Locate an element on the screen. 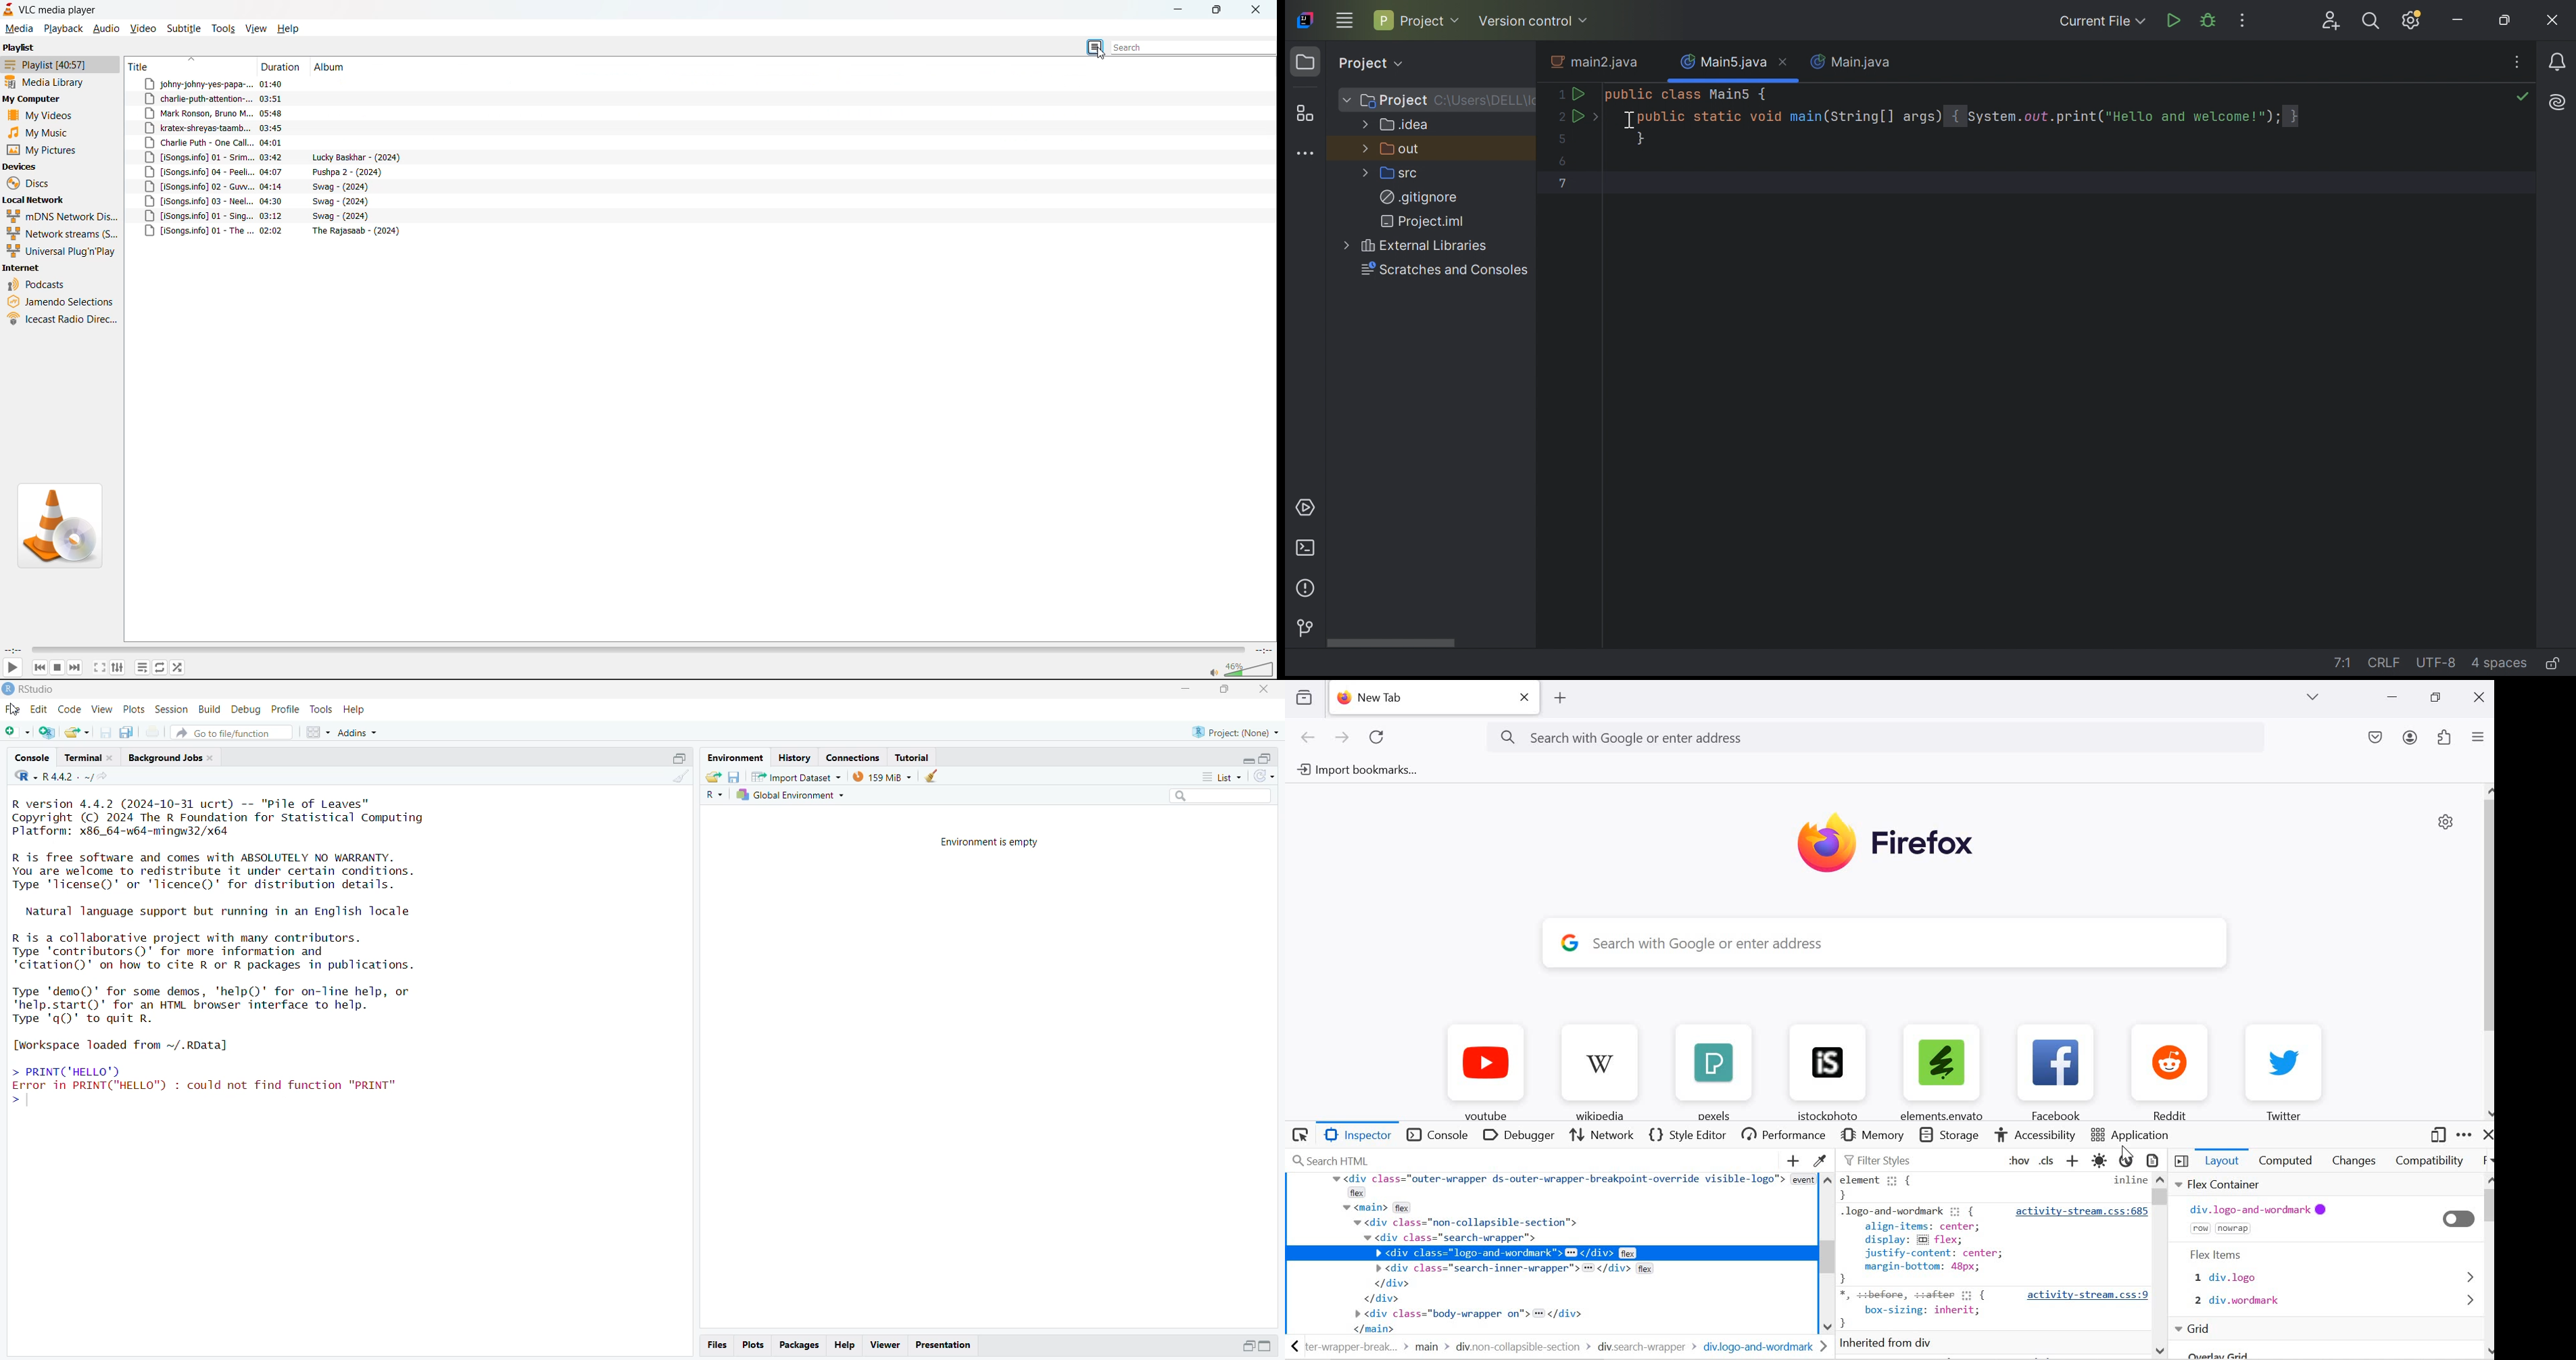 Image resolution: width=2576 pixels, height=1372 pixels. 159 MB is located at coordinates (881, 776).